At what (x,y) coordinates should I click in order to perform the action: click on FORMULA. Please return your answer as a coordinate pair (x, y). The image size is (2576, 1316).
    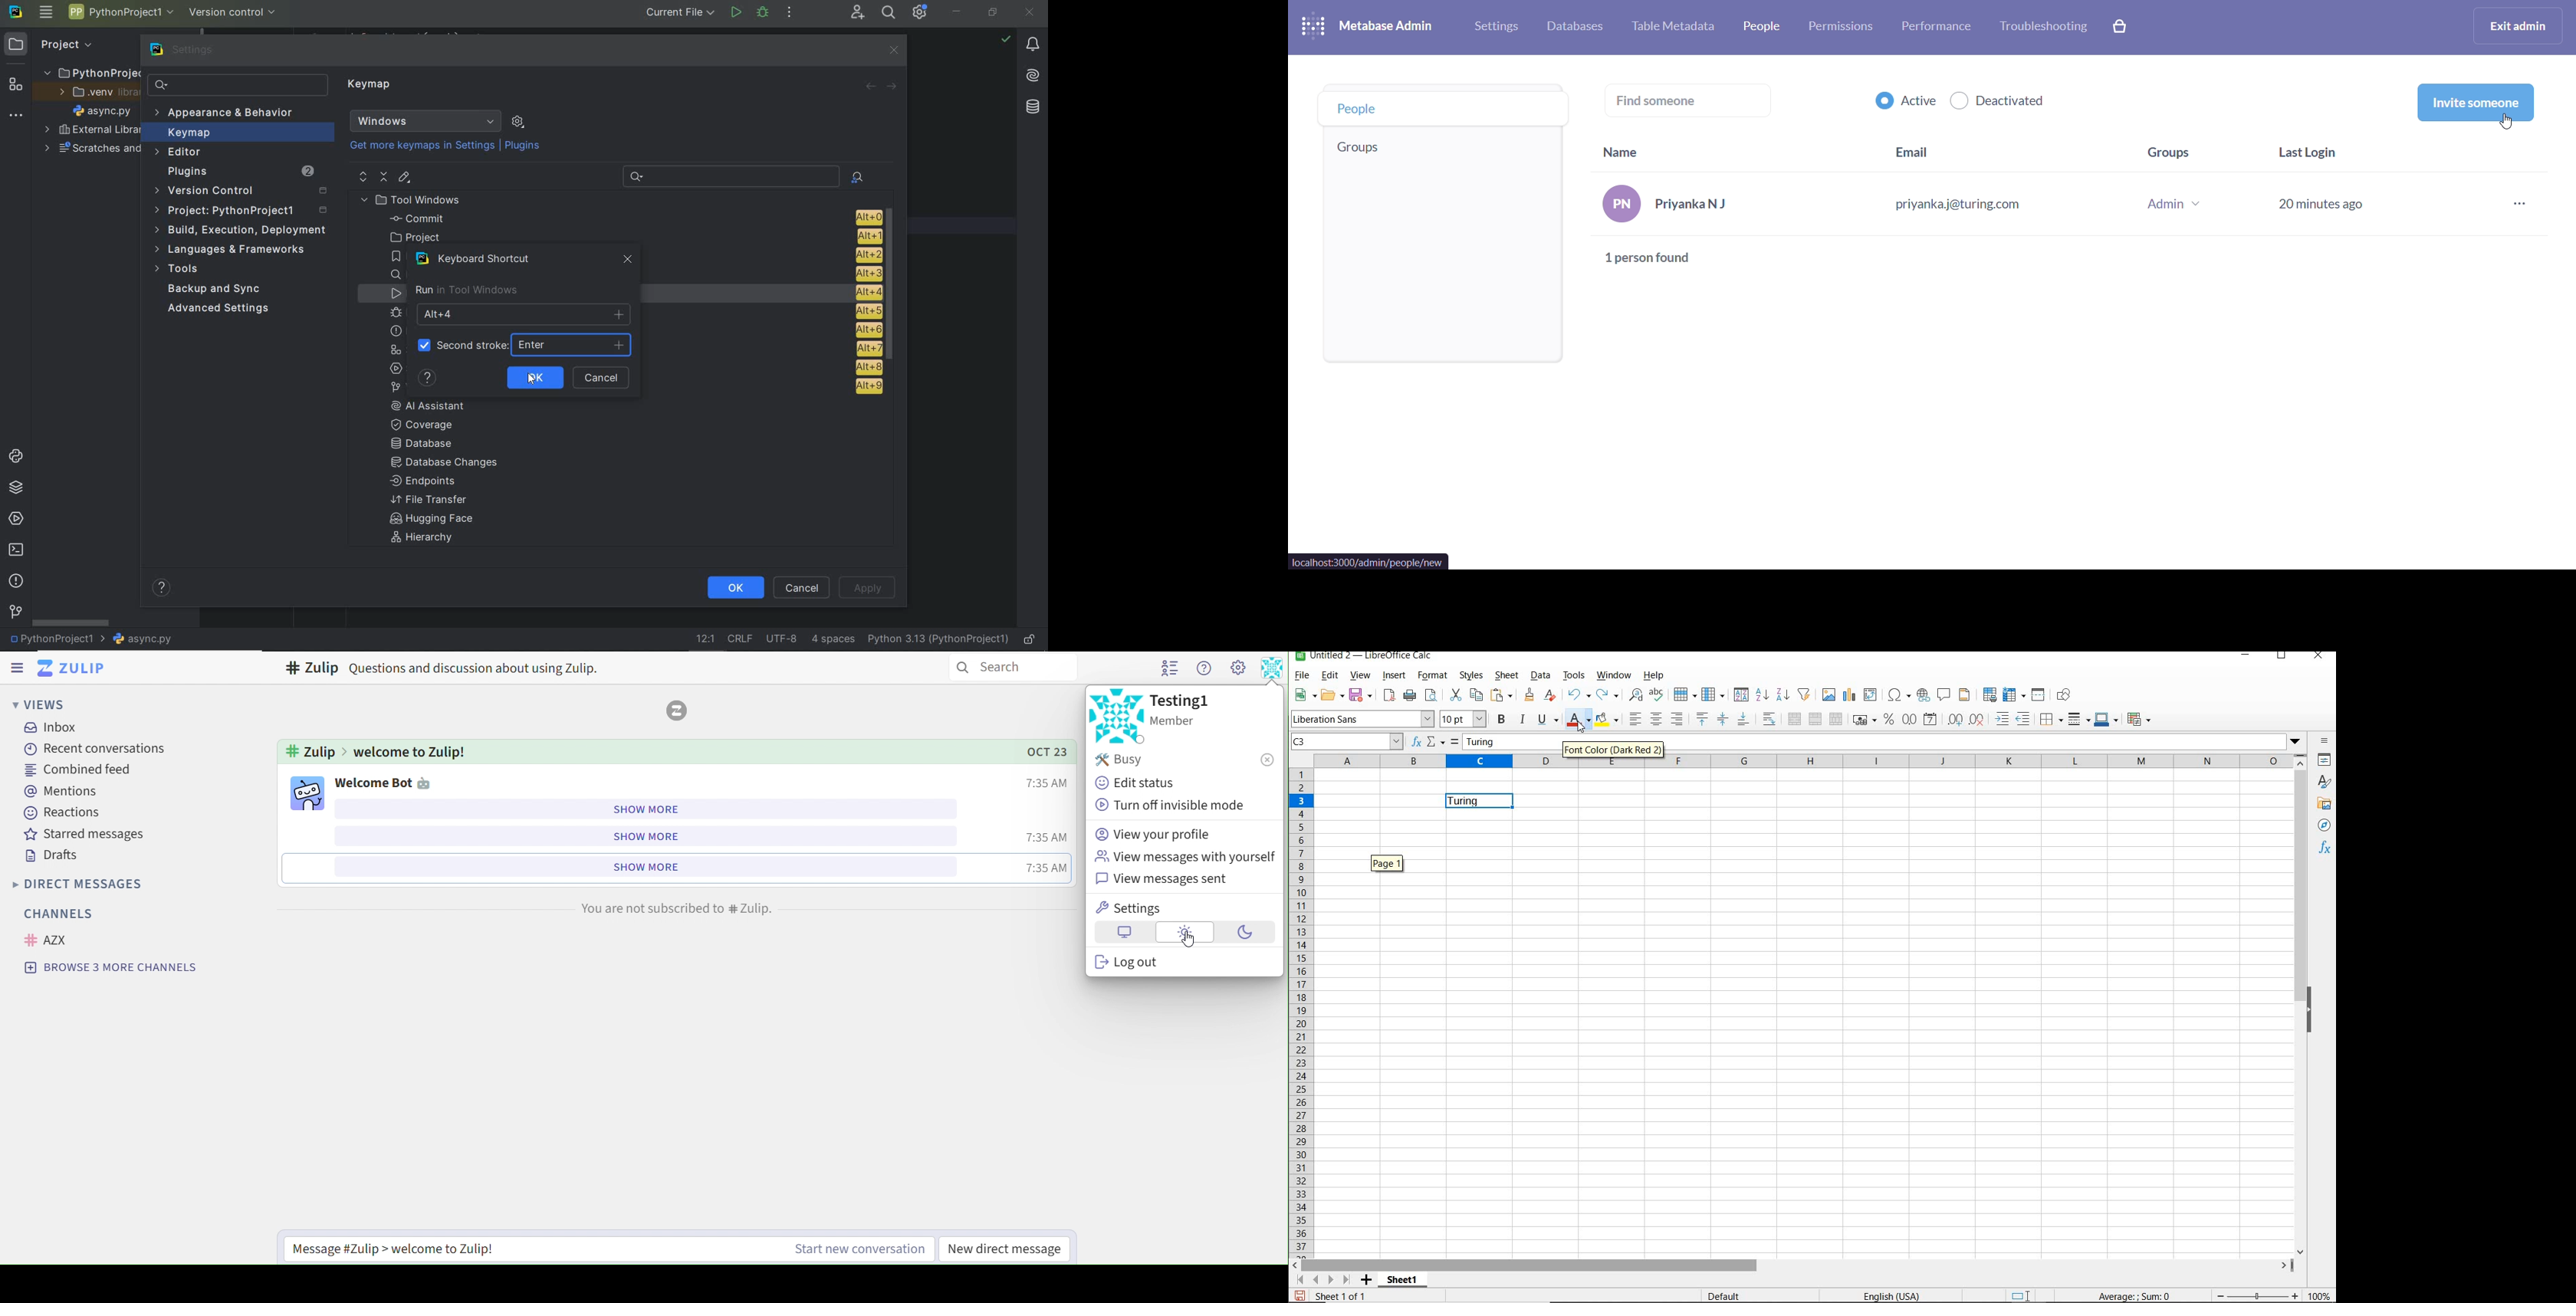
    Looking at the image, I should click on (2134, 1296).